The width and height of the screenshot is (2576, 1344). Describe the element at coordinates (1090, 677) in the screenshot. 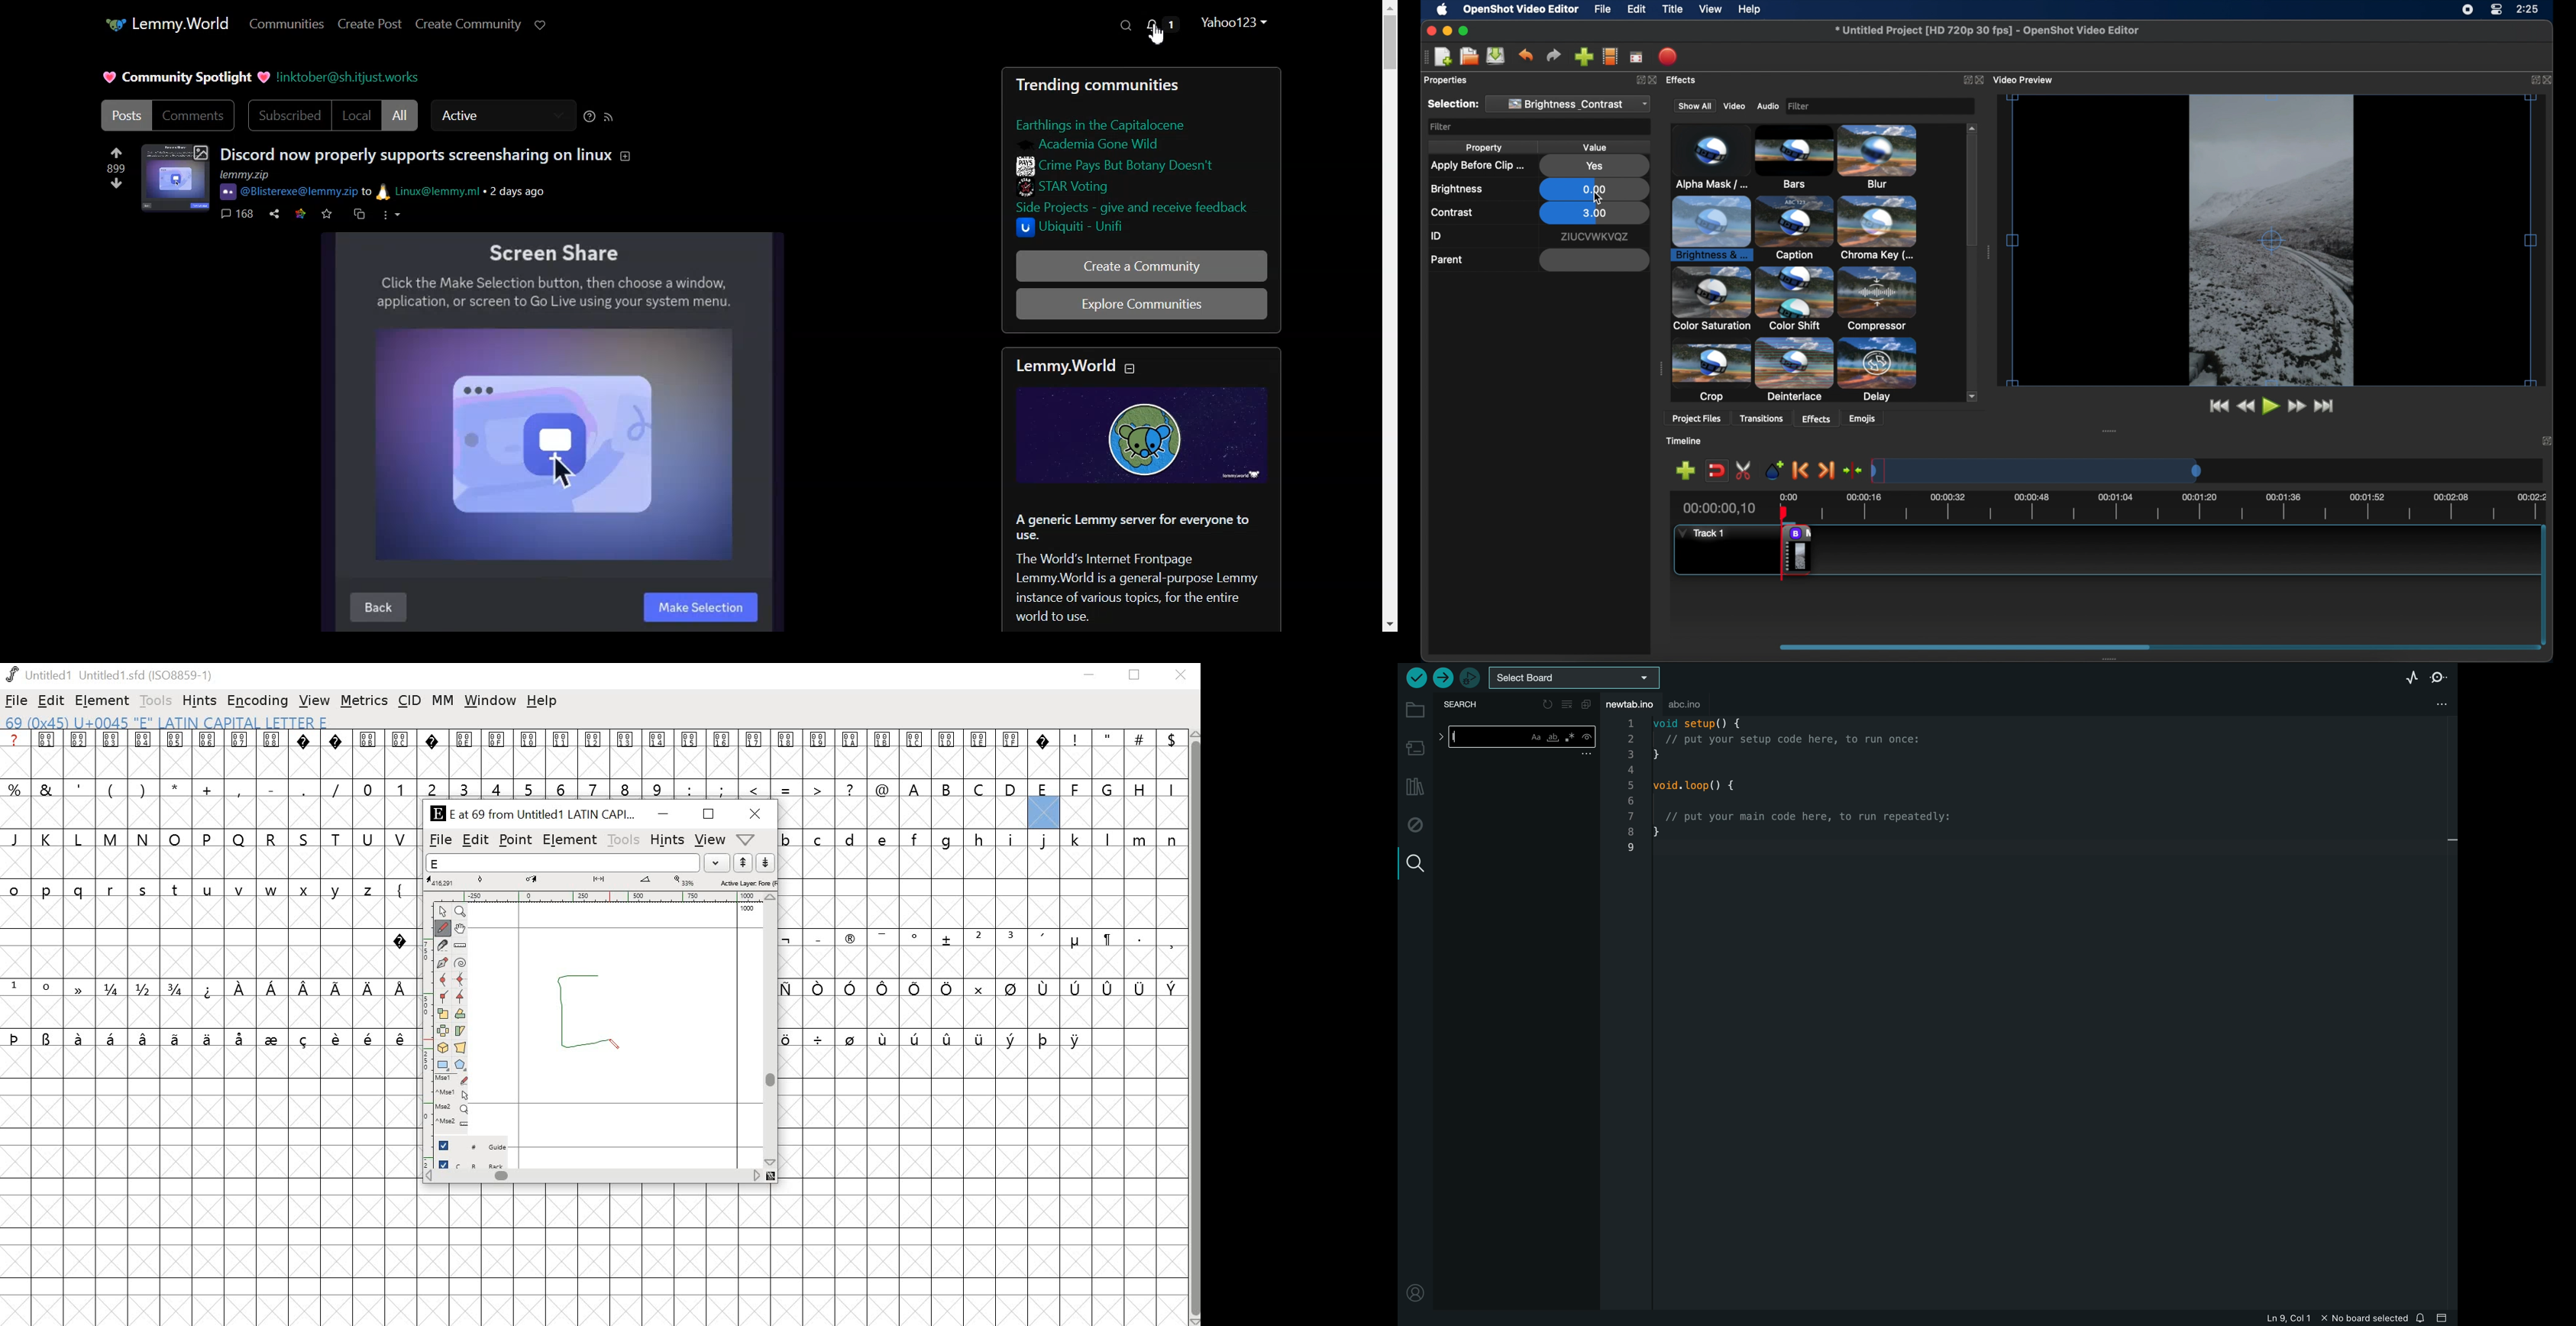

I see `minimize` at that location.